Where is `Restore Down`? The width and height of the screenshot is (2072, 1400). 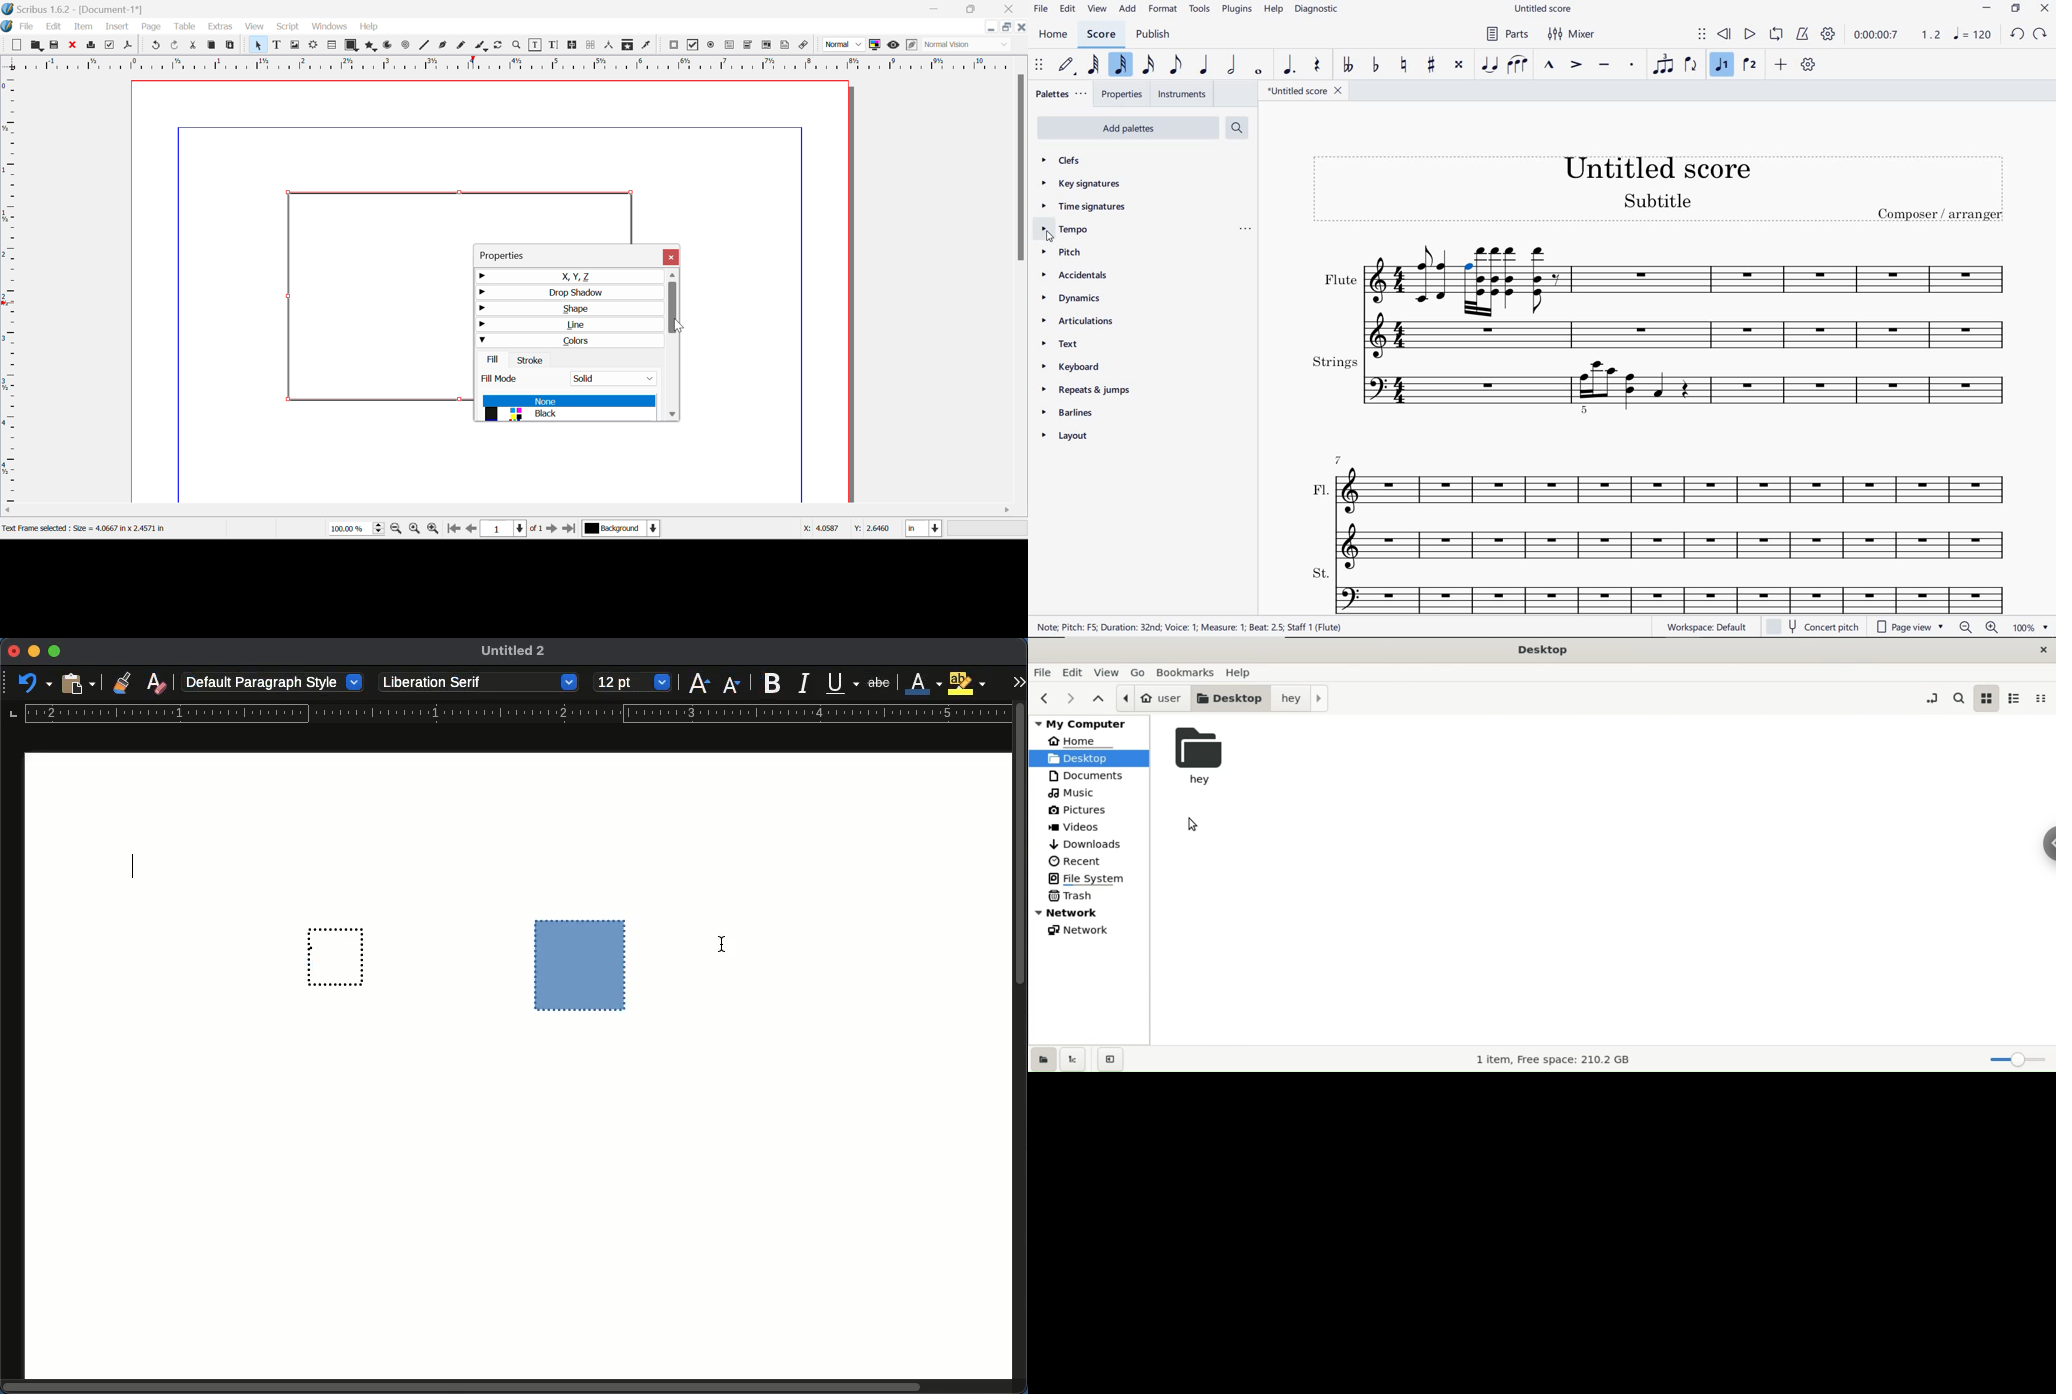 Restore Down is located at coordinates (936, 9).